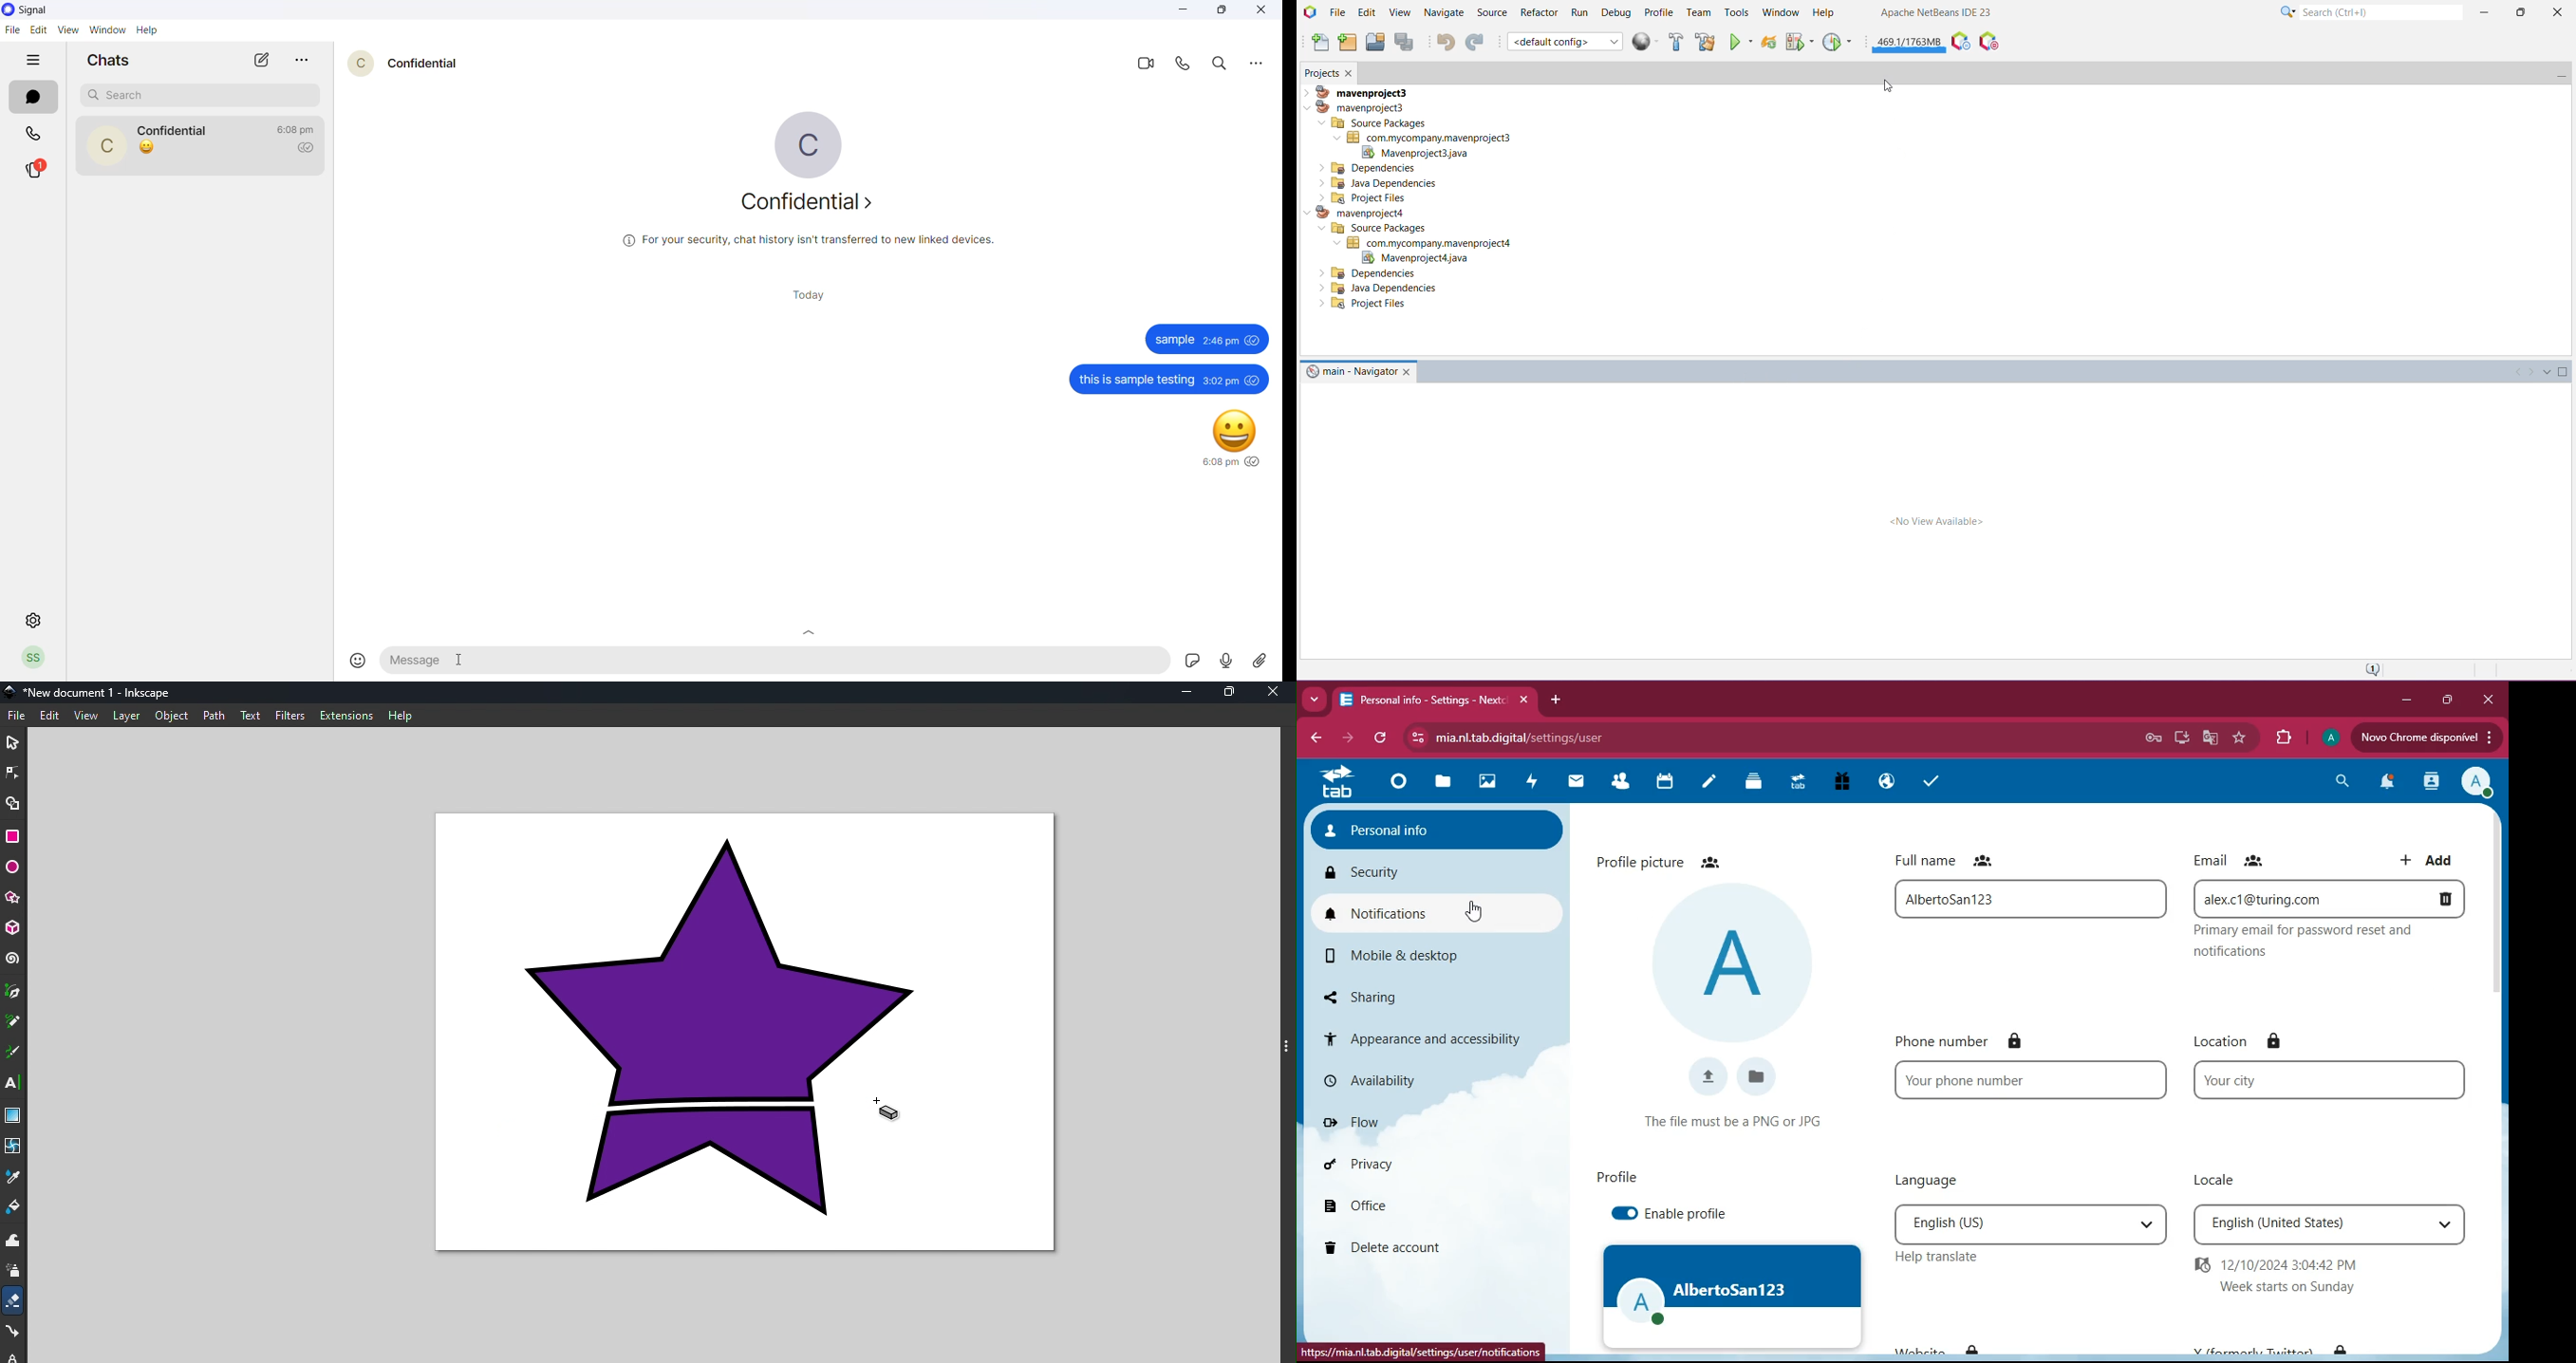  What do you see at coordinates (1186, 11) in the screenshot?
I see `minimize` at bounding box center [1186, 11].